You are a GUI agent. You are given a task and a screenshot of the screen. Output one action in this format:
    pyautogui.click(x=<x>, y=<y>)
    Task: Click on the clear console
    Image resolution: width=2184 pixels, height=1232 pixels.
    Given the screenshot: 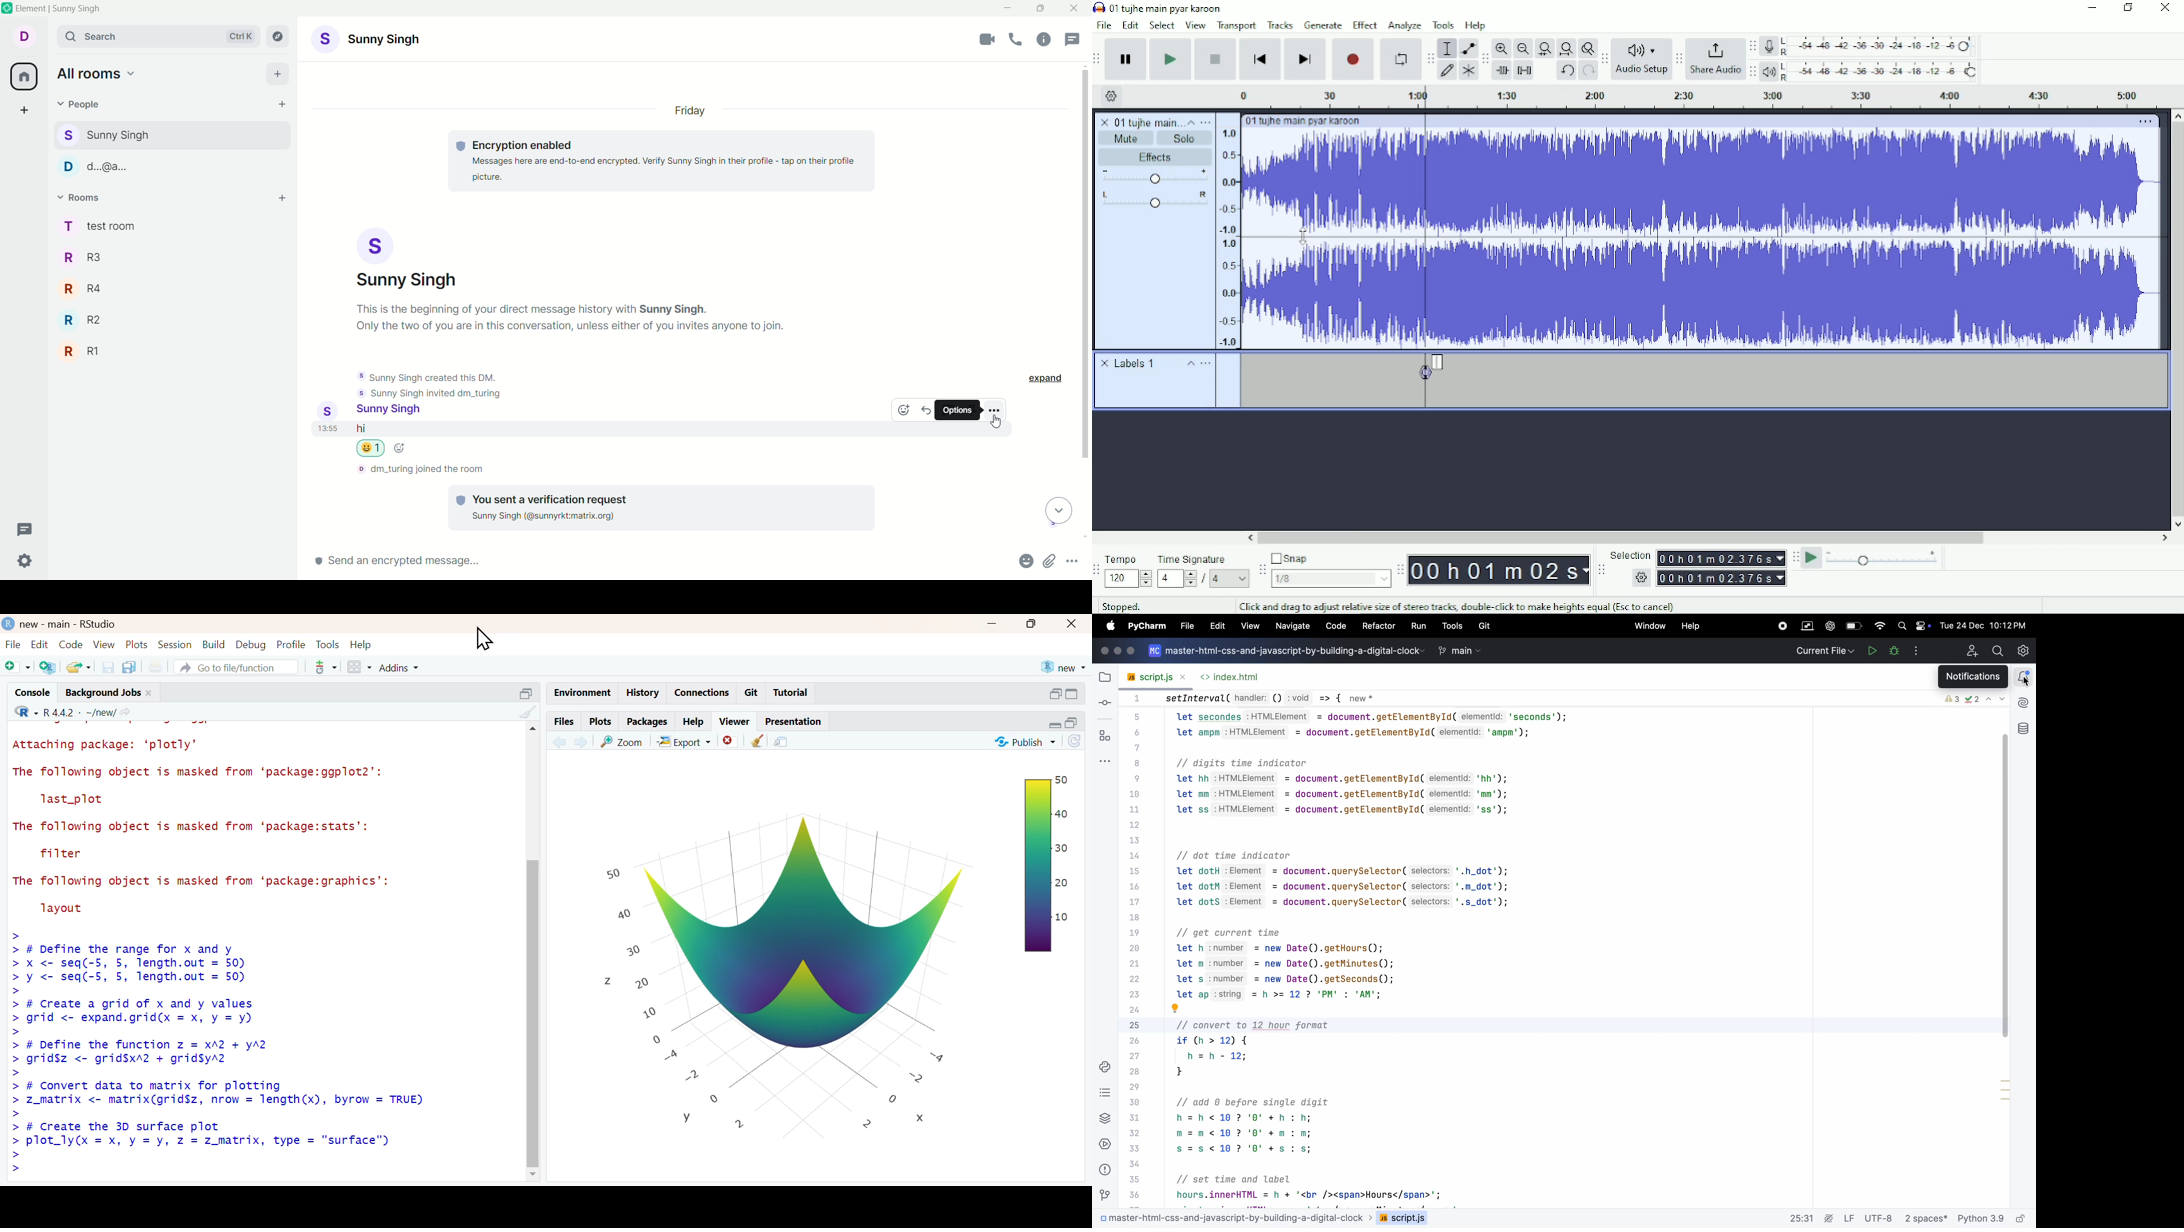 What is the action you would take?
    pyautogui.click(x=527, y=712)
    